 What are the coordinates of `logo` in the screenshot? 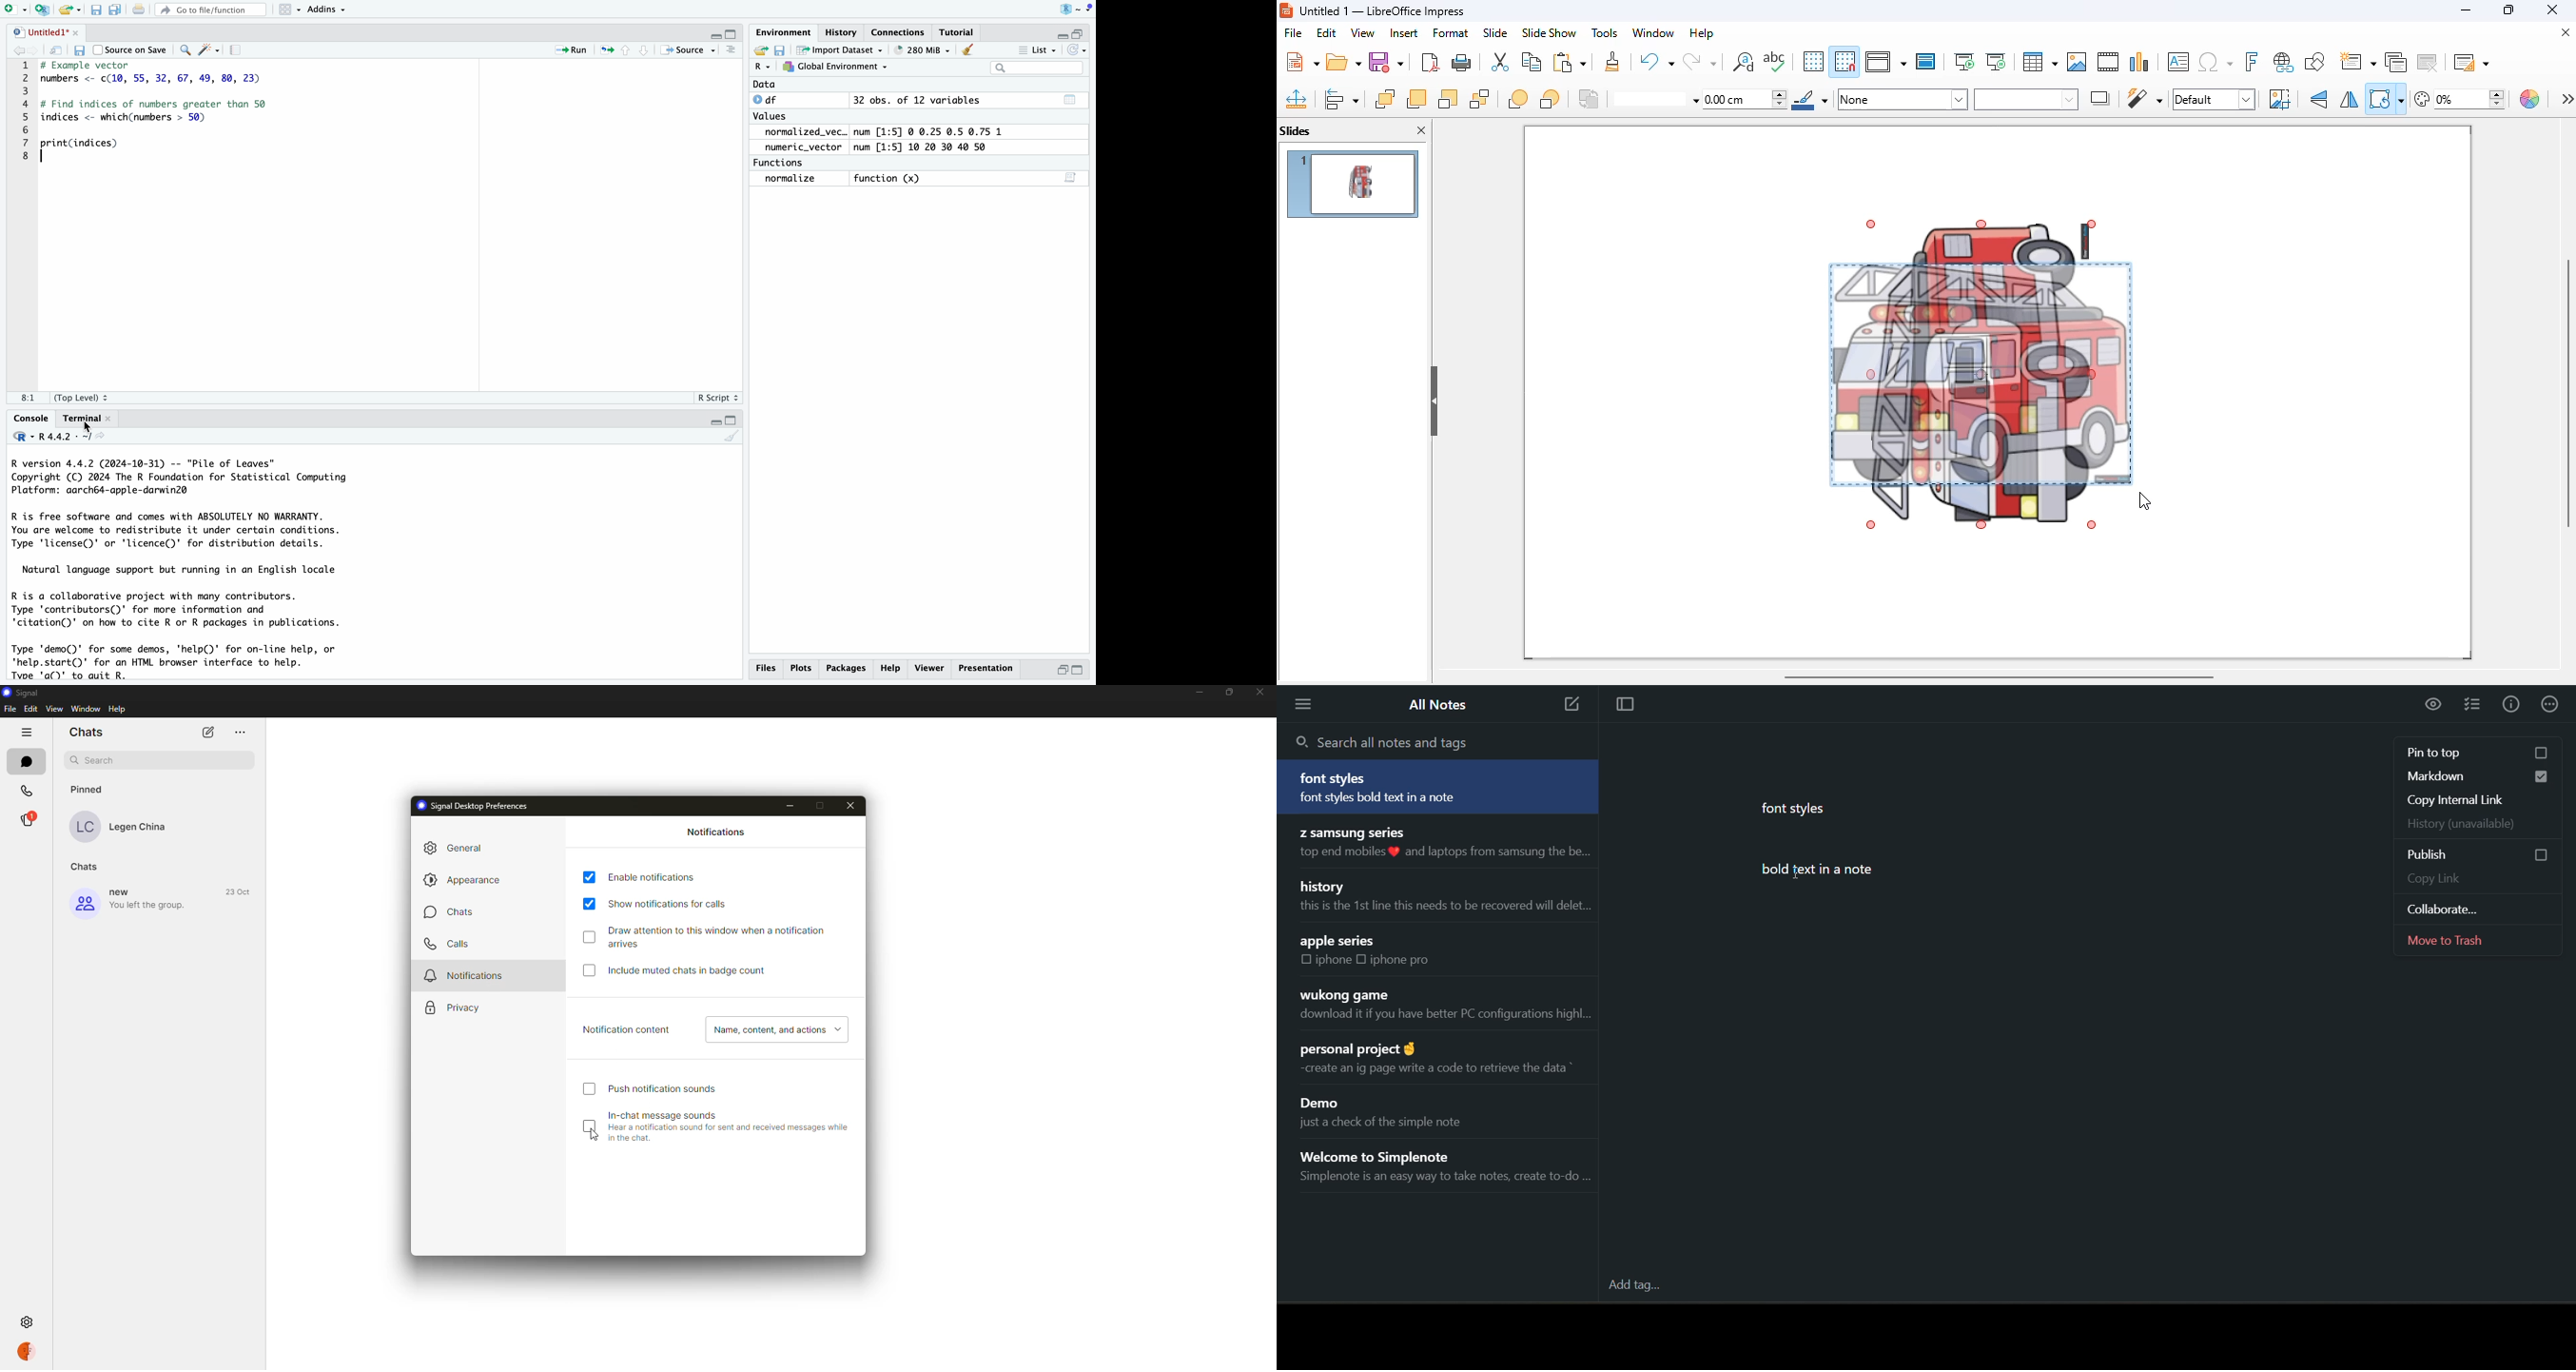 It's located at (1286, 10).